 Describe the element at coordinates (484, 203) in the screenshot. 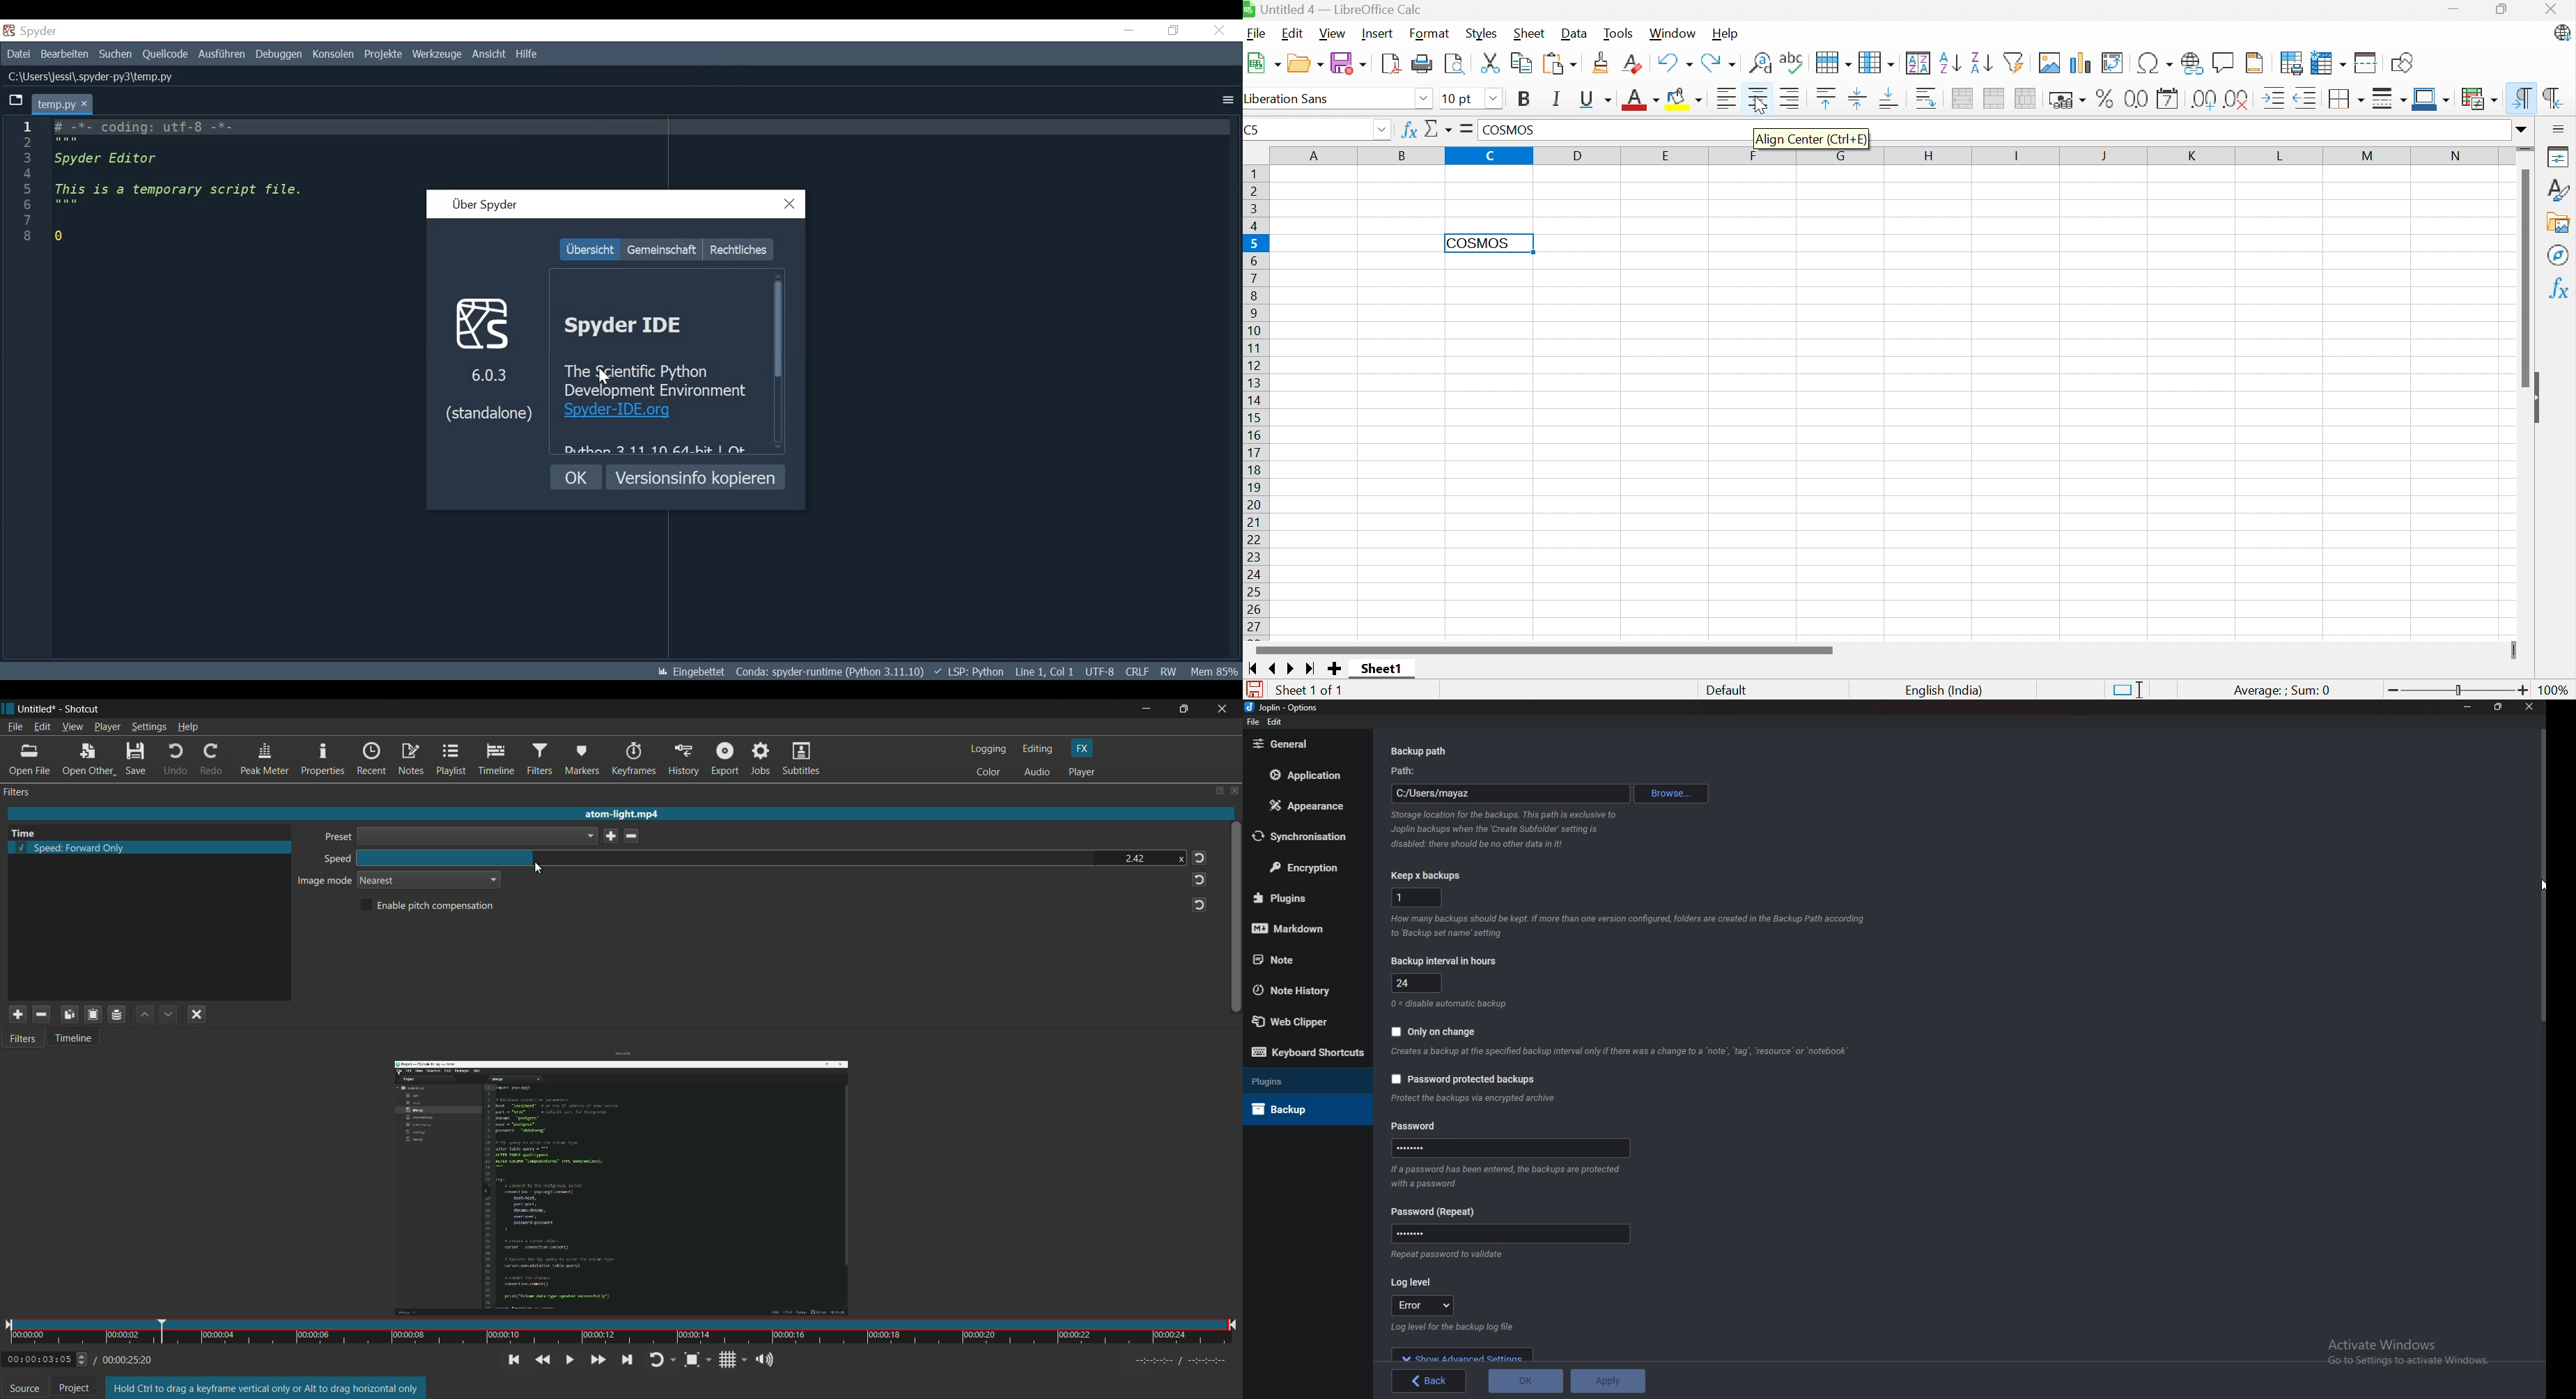

I see `About Spyder` at that location.